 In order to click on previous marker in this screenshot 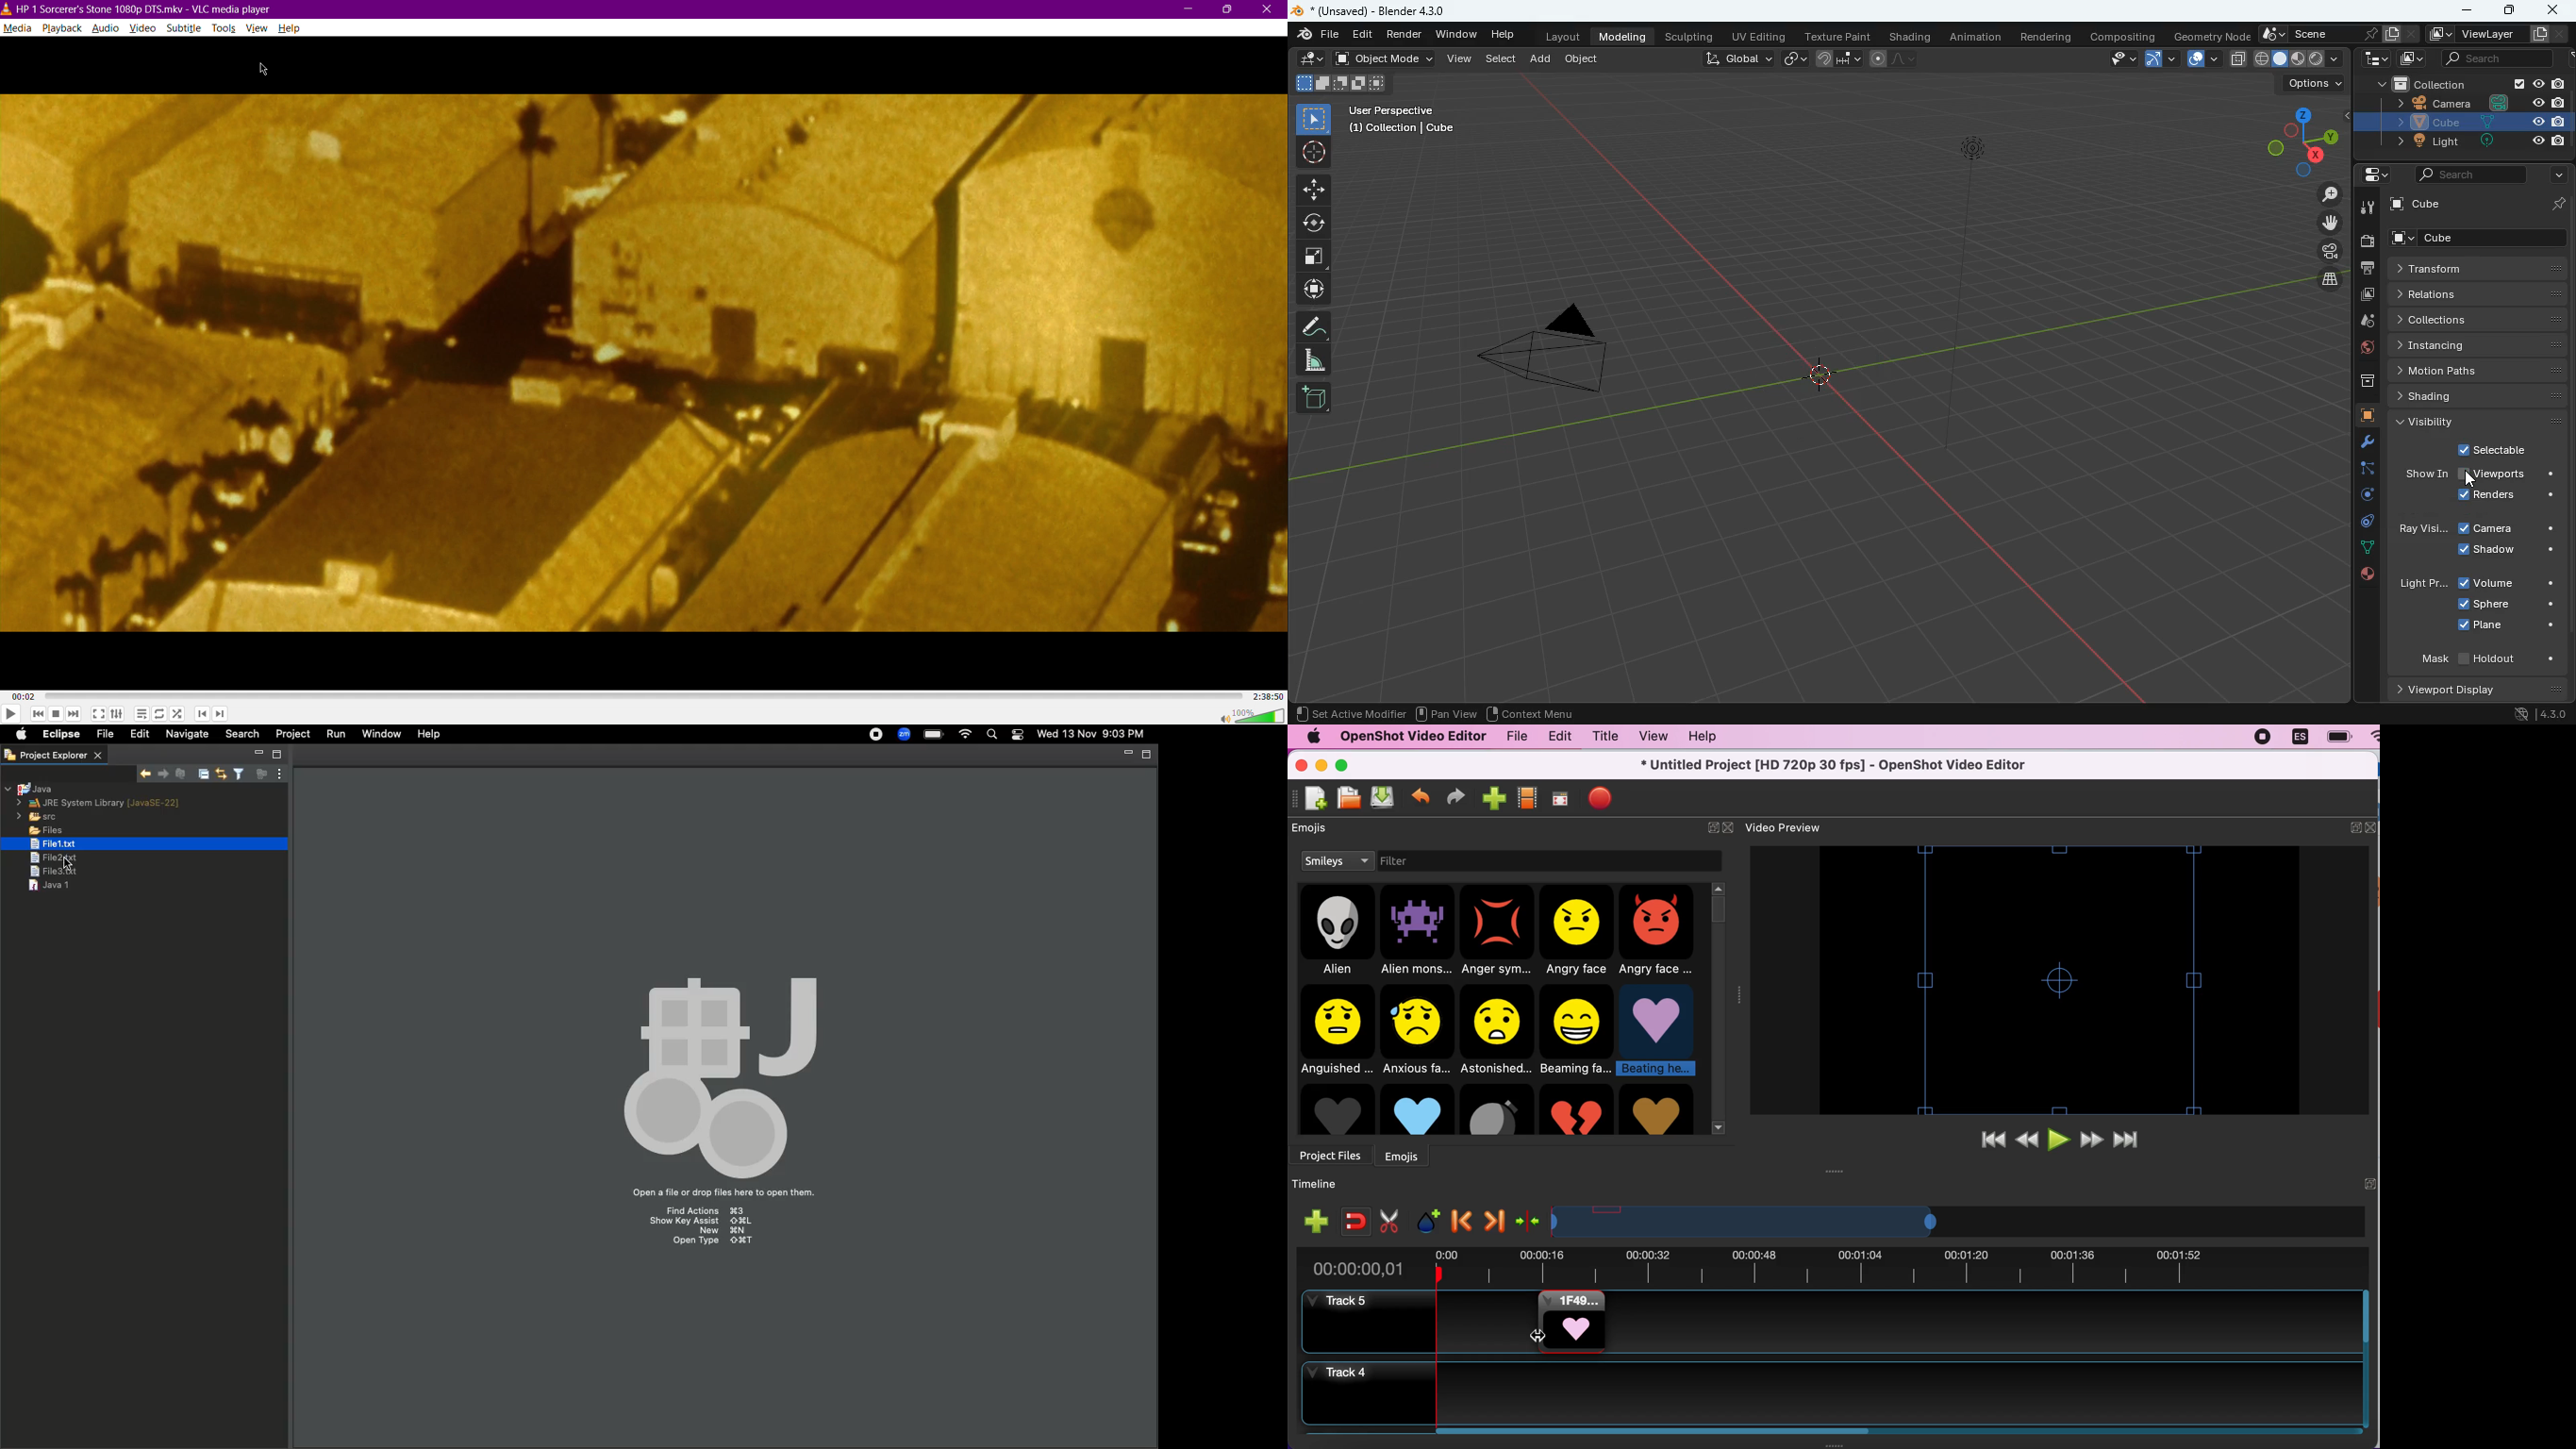, I will do `click(1462, 1218)`.